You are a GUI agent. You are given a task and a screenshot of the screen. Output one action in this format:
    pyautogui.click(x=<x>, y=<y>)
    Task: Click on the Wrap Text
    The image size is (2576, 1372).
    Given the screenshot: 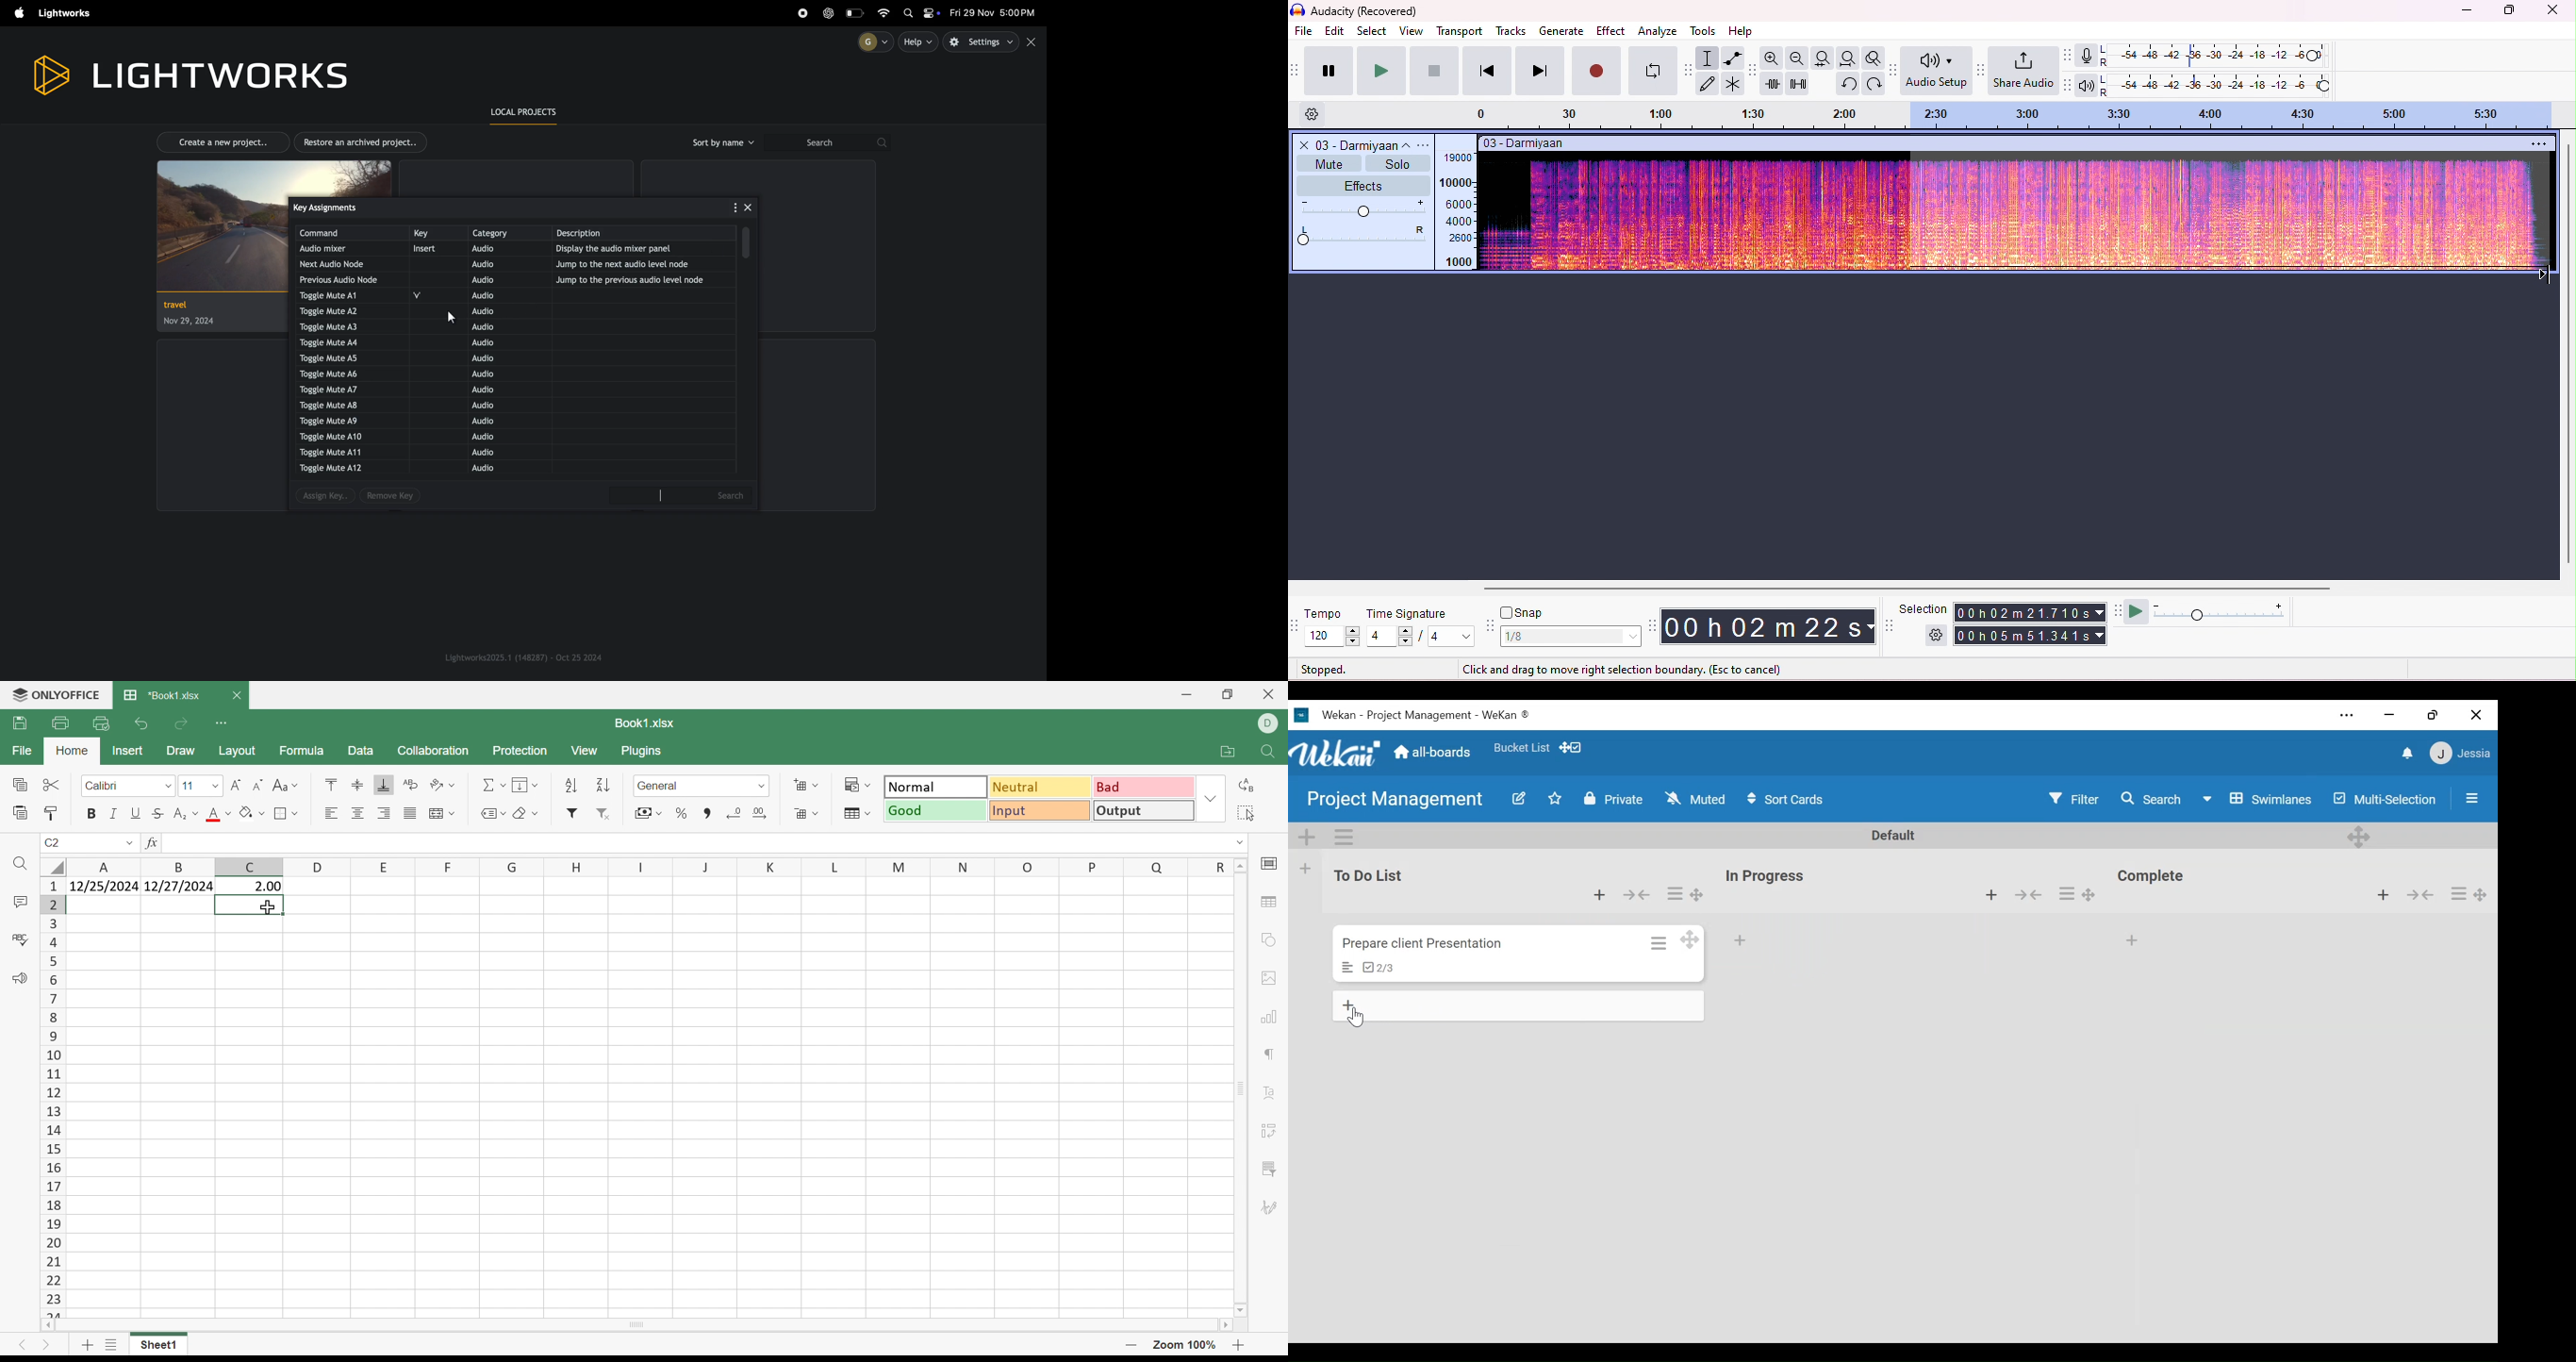 What is the action you would take?
    pyautogui.click(x=409, y=784)
    